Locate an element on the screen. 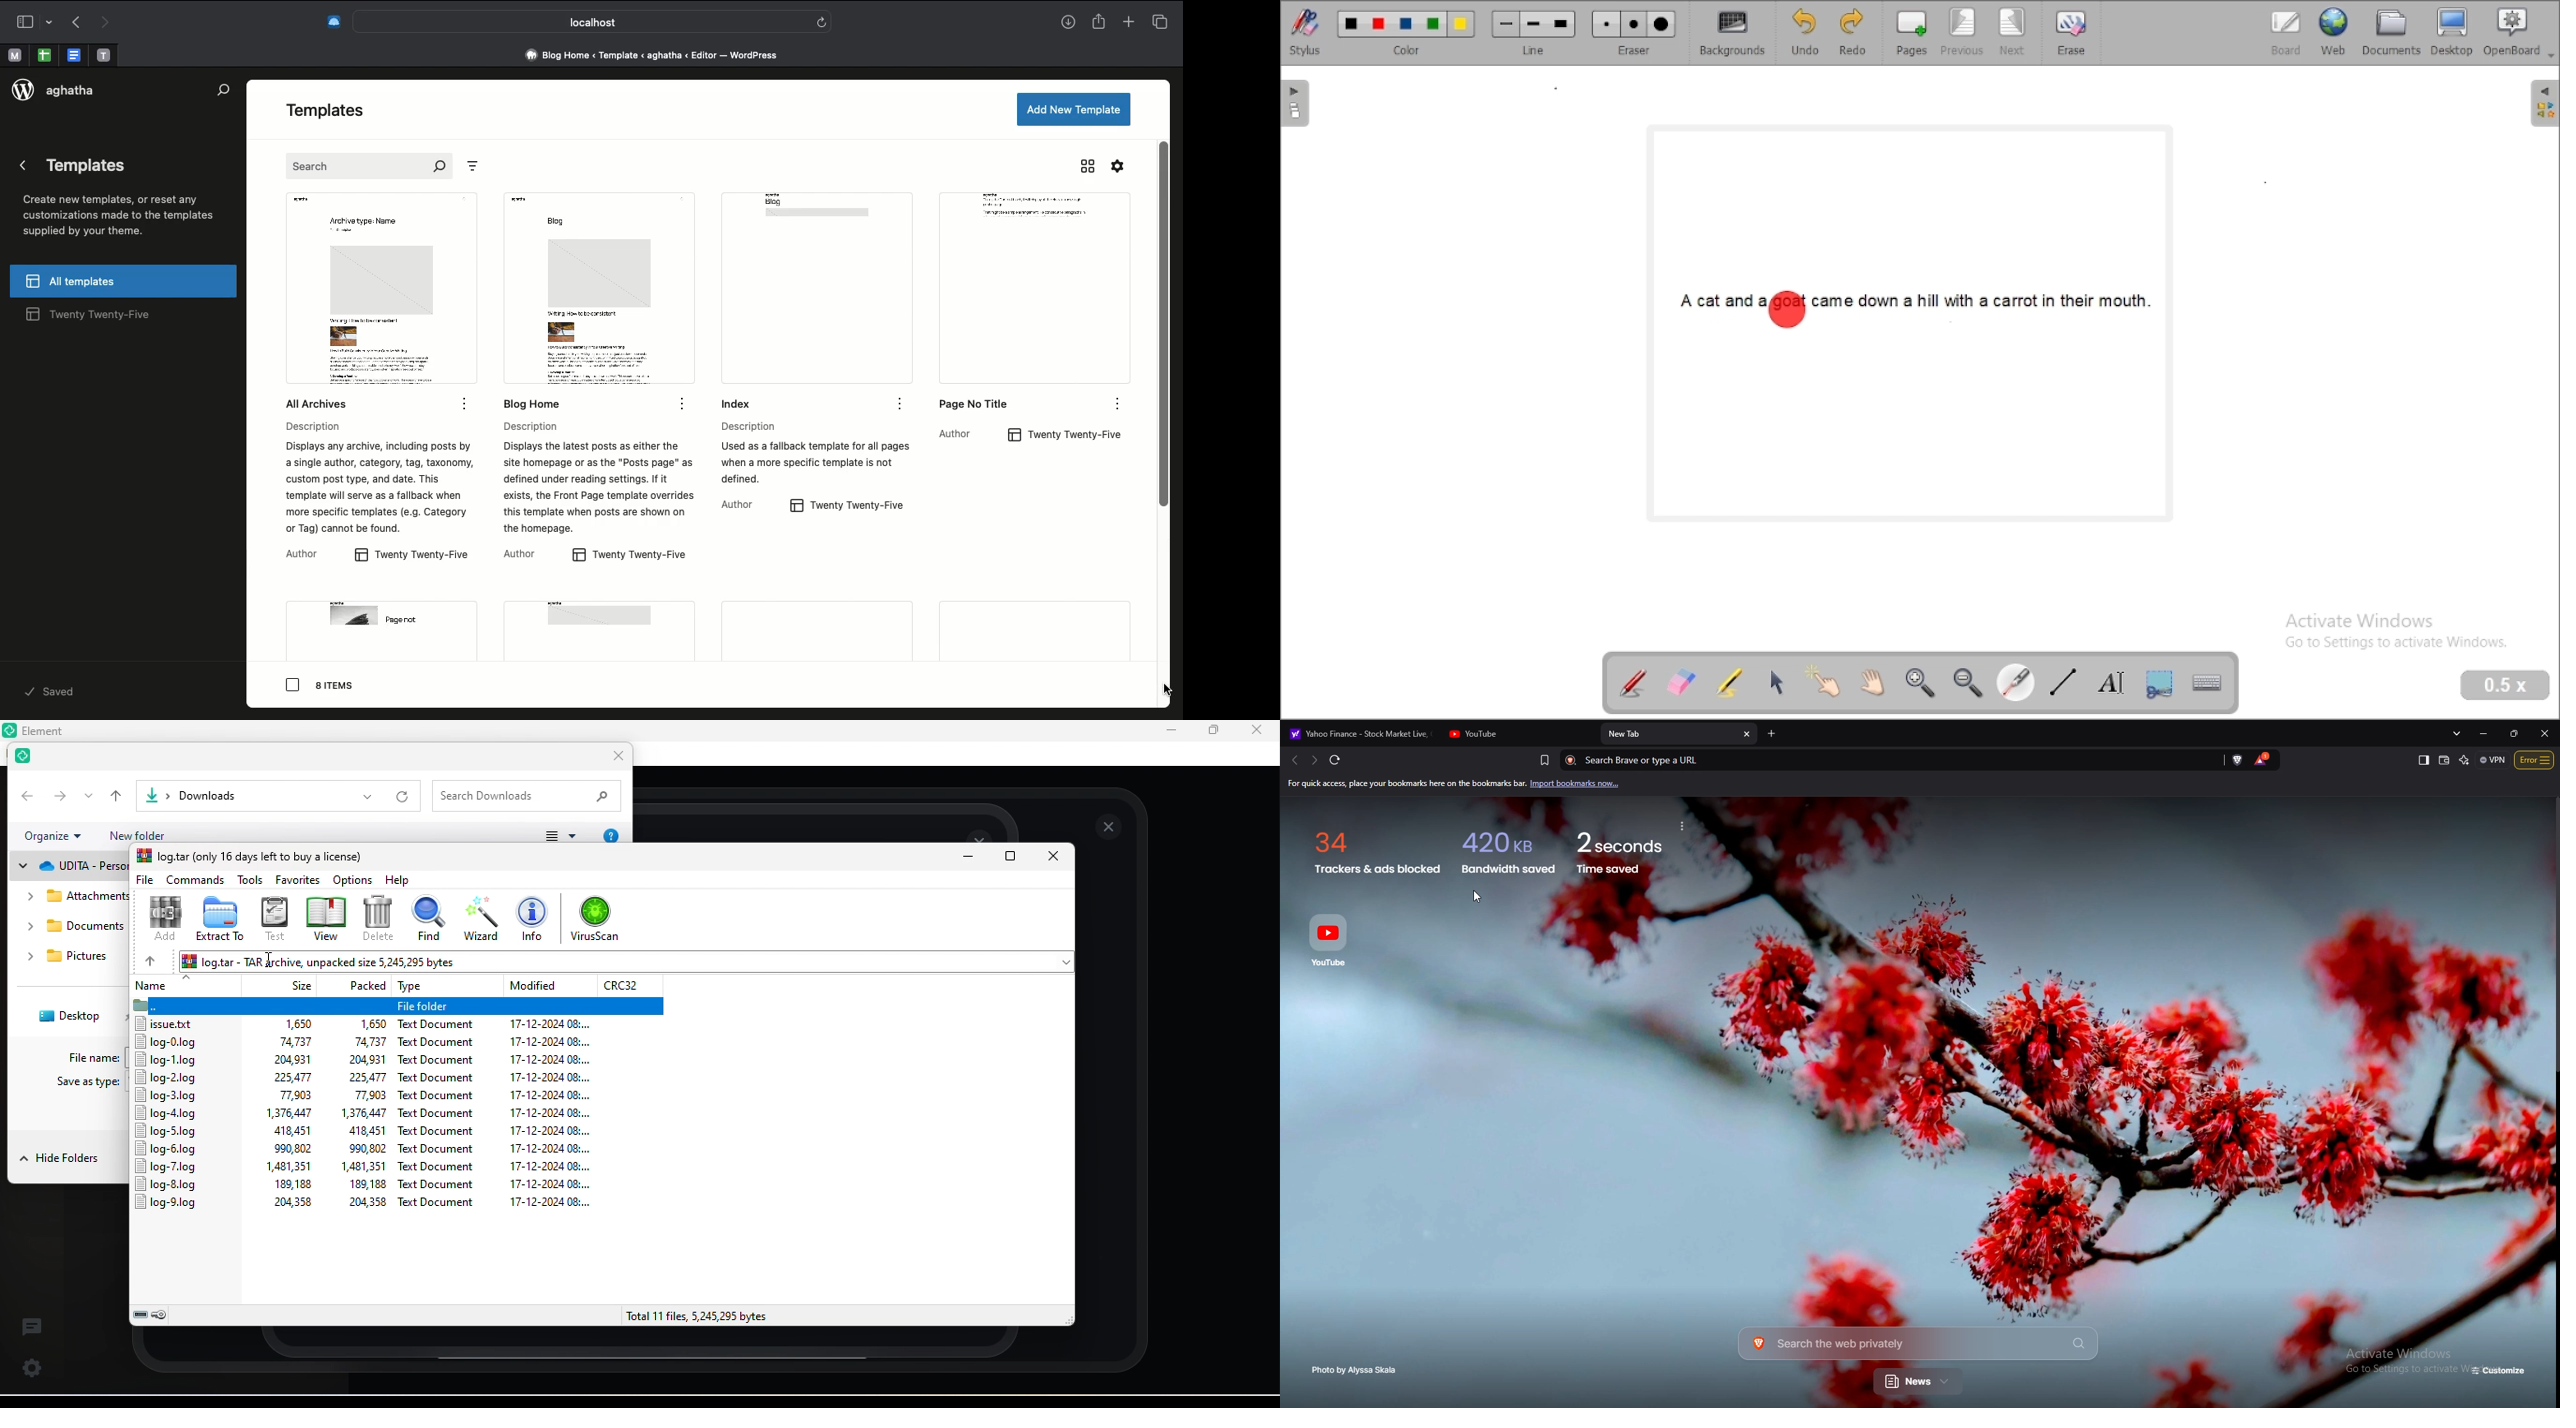  modified date is located at coordinates (533, 989).